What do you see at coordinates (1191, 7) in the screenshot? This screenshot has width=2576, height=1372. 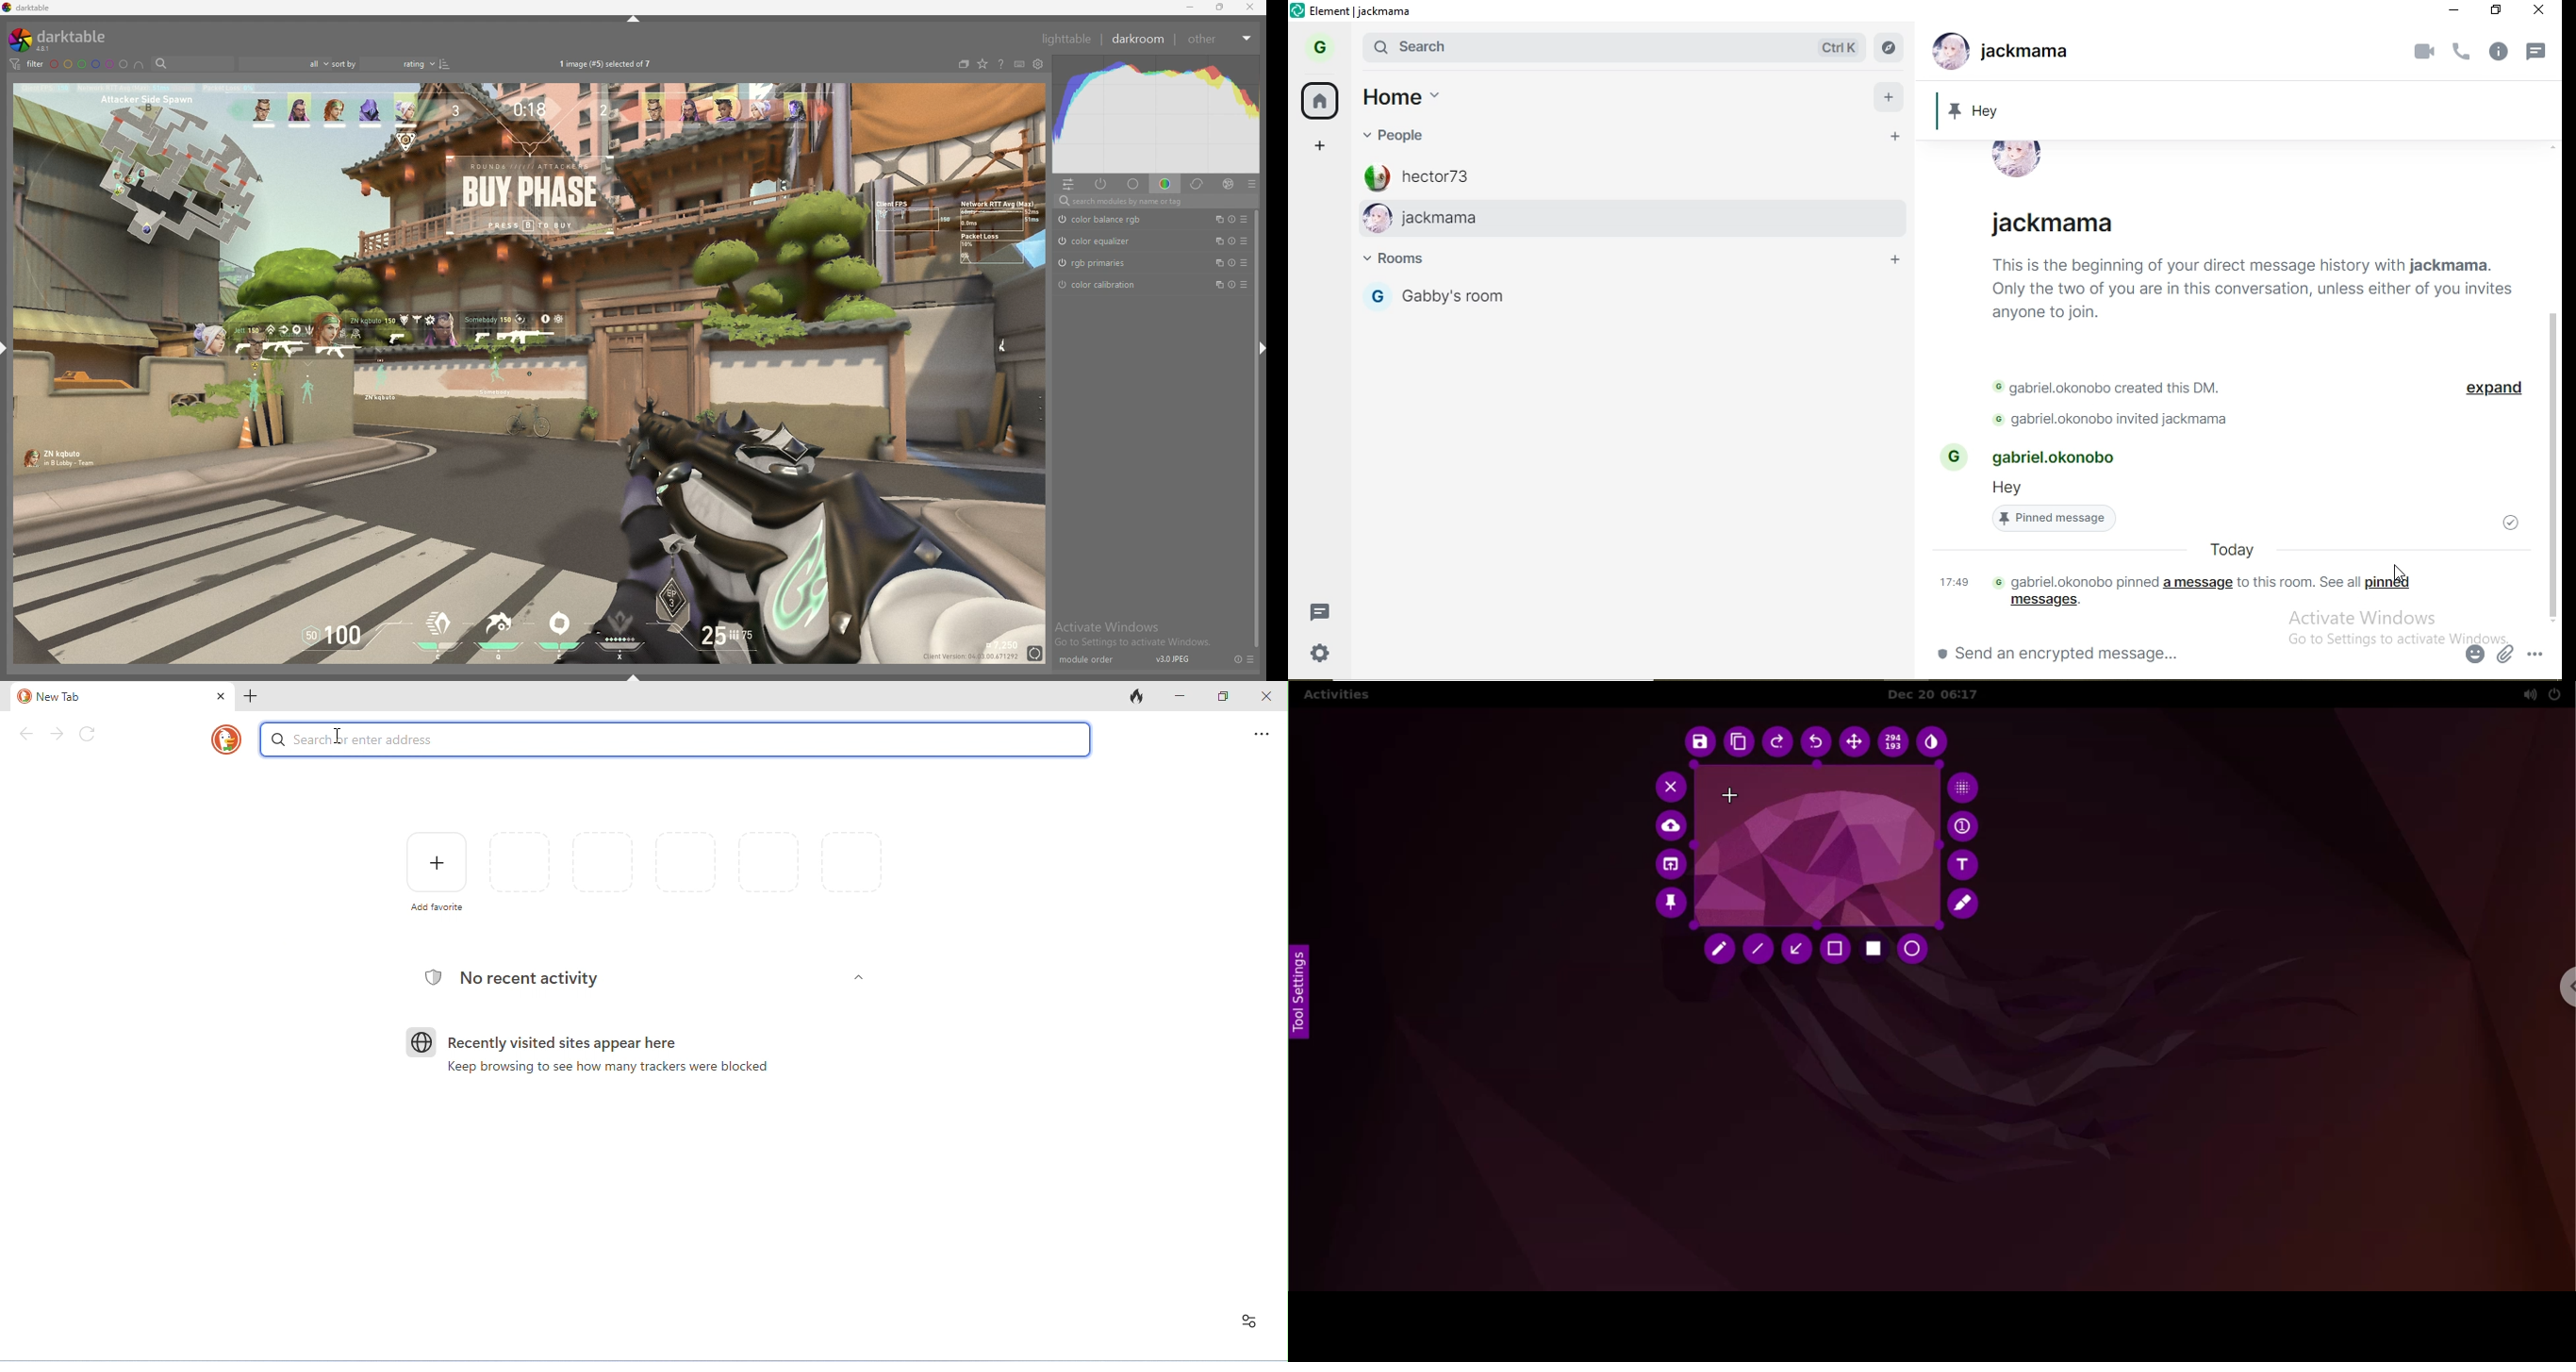 I see `minimize` at bounding box center [1191, 7].